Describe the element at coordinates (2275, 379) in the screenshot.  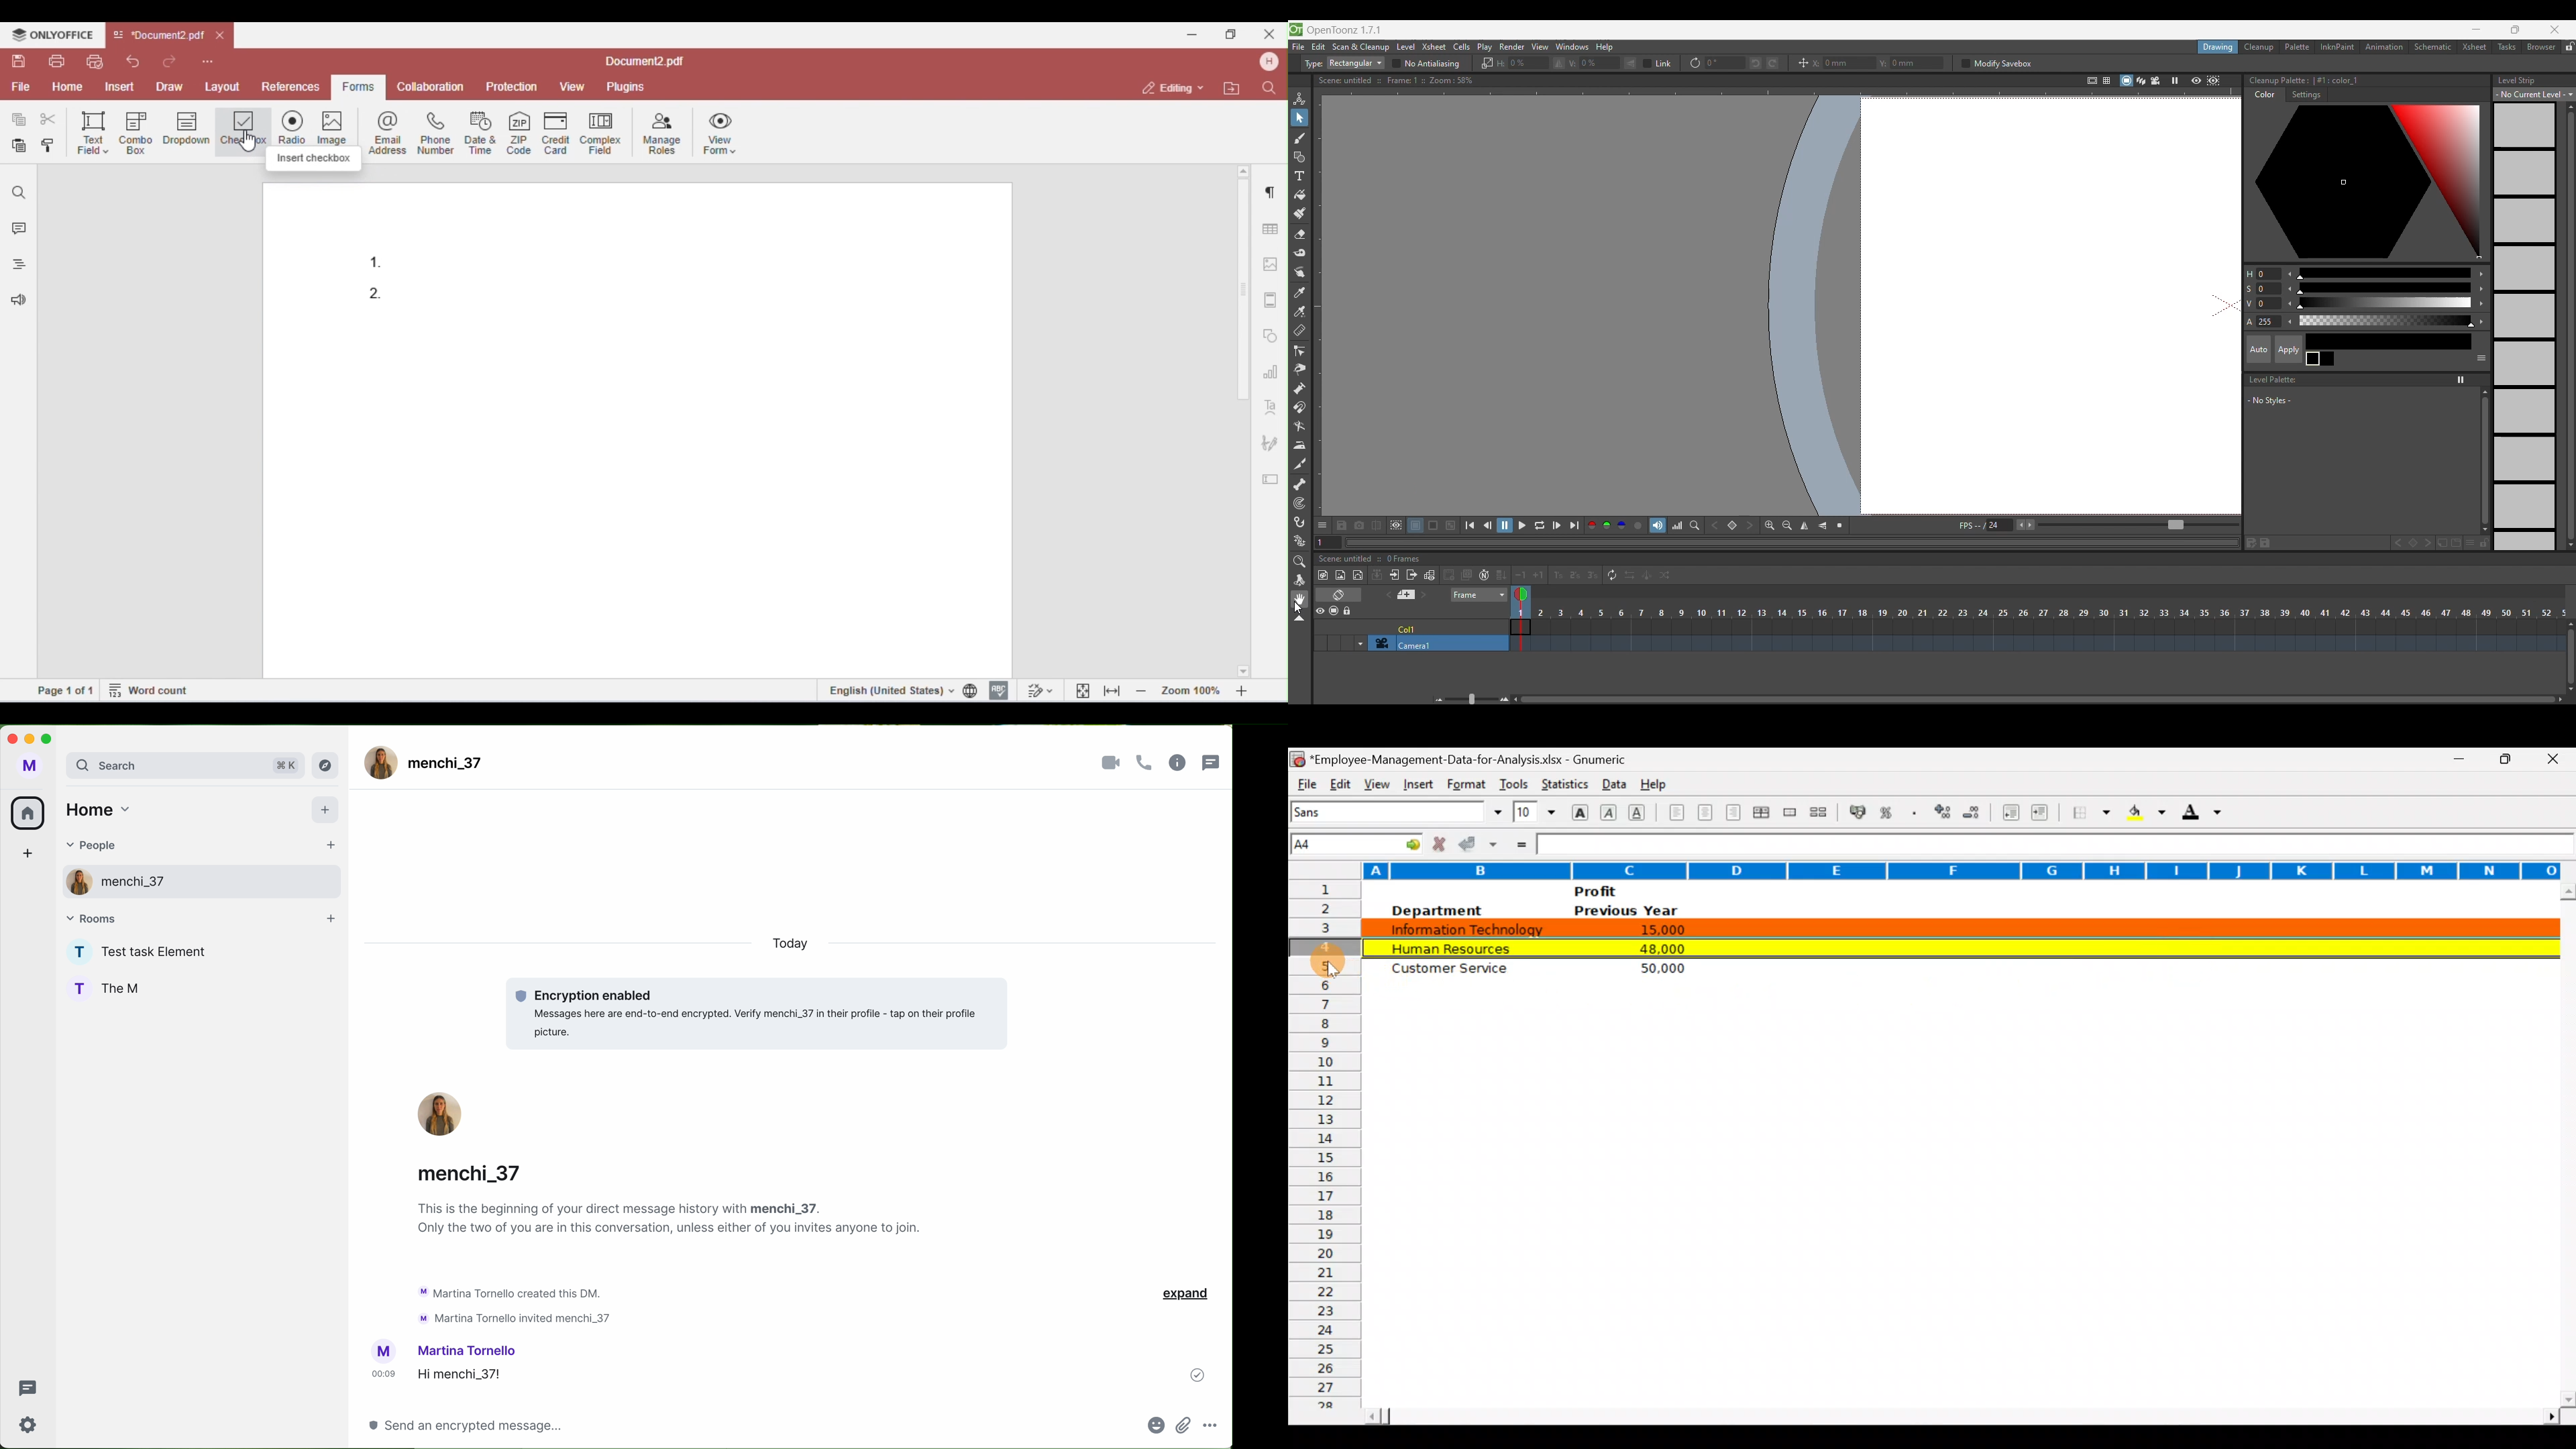
I see `Level Palette:` at that location.